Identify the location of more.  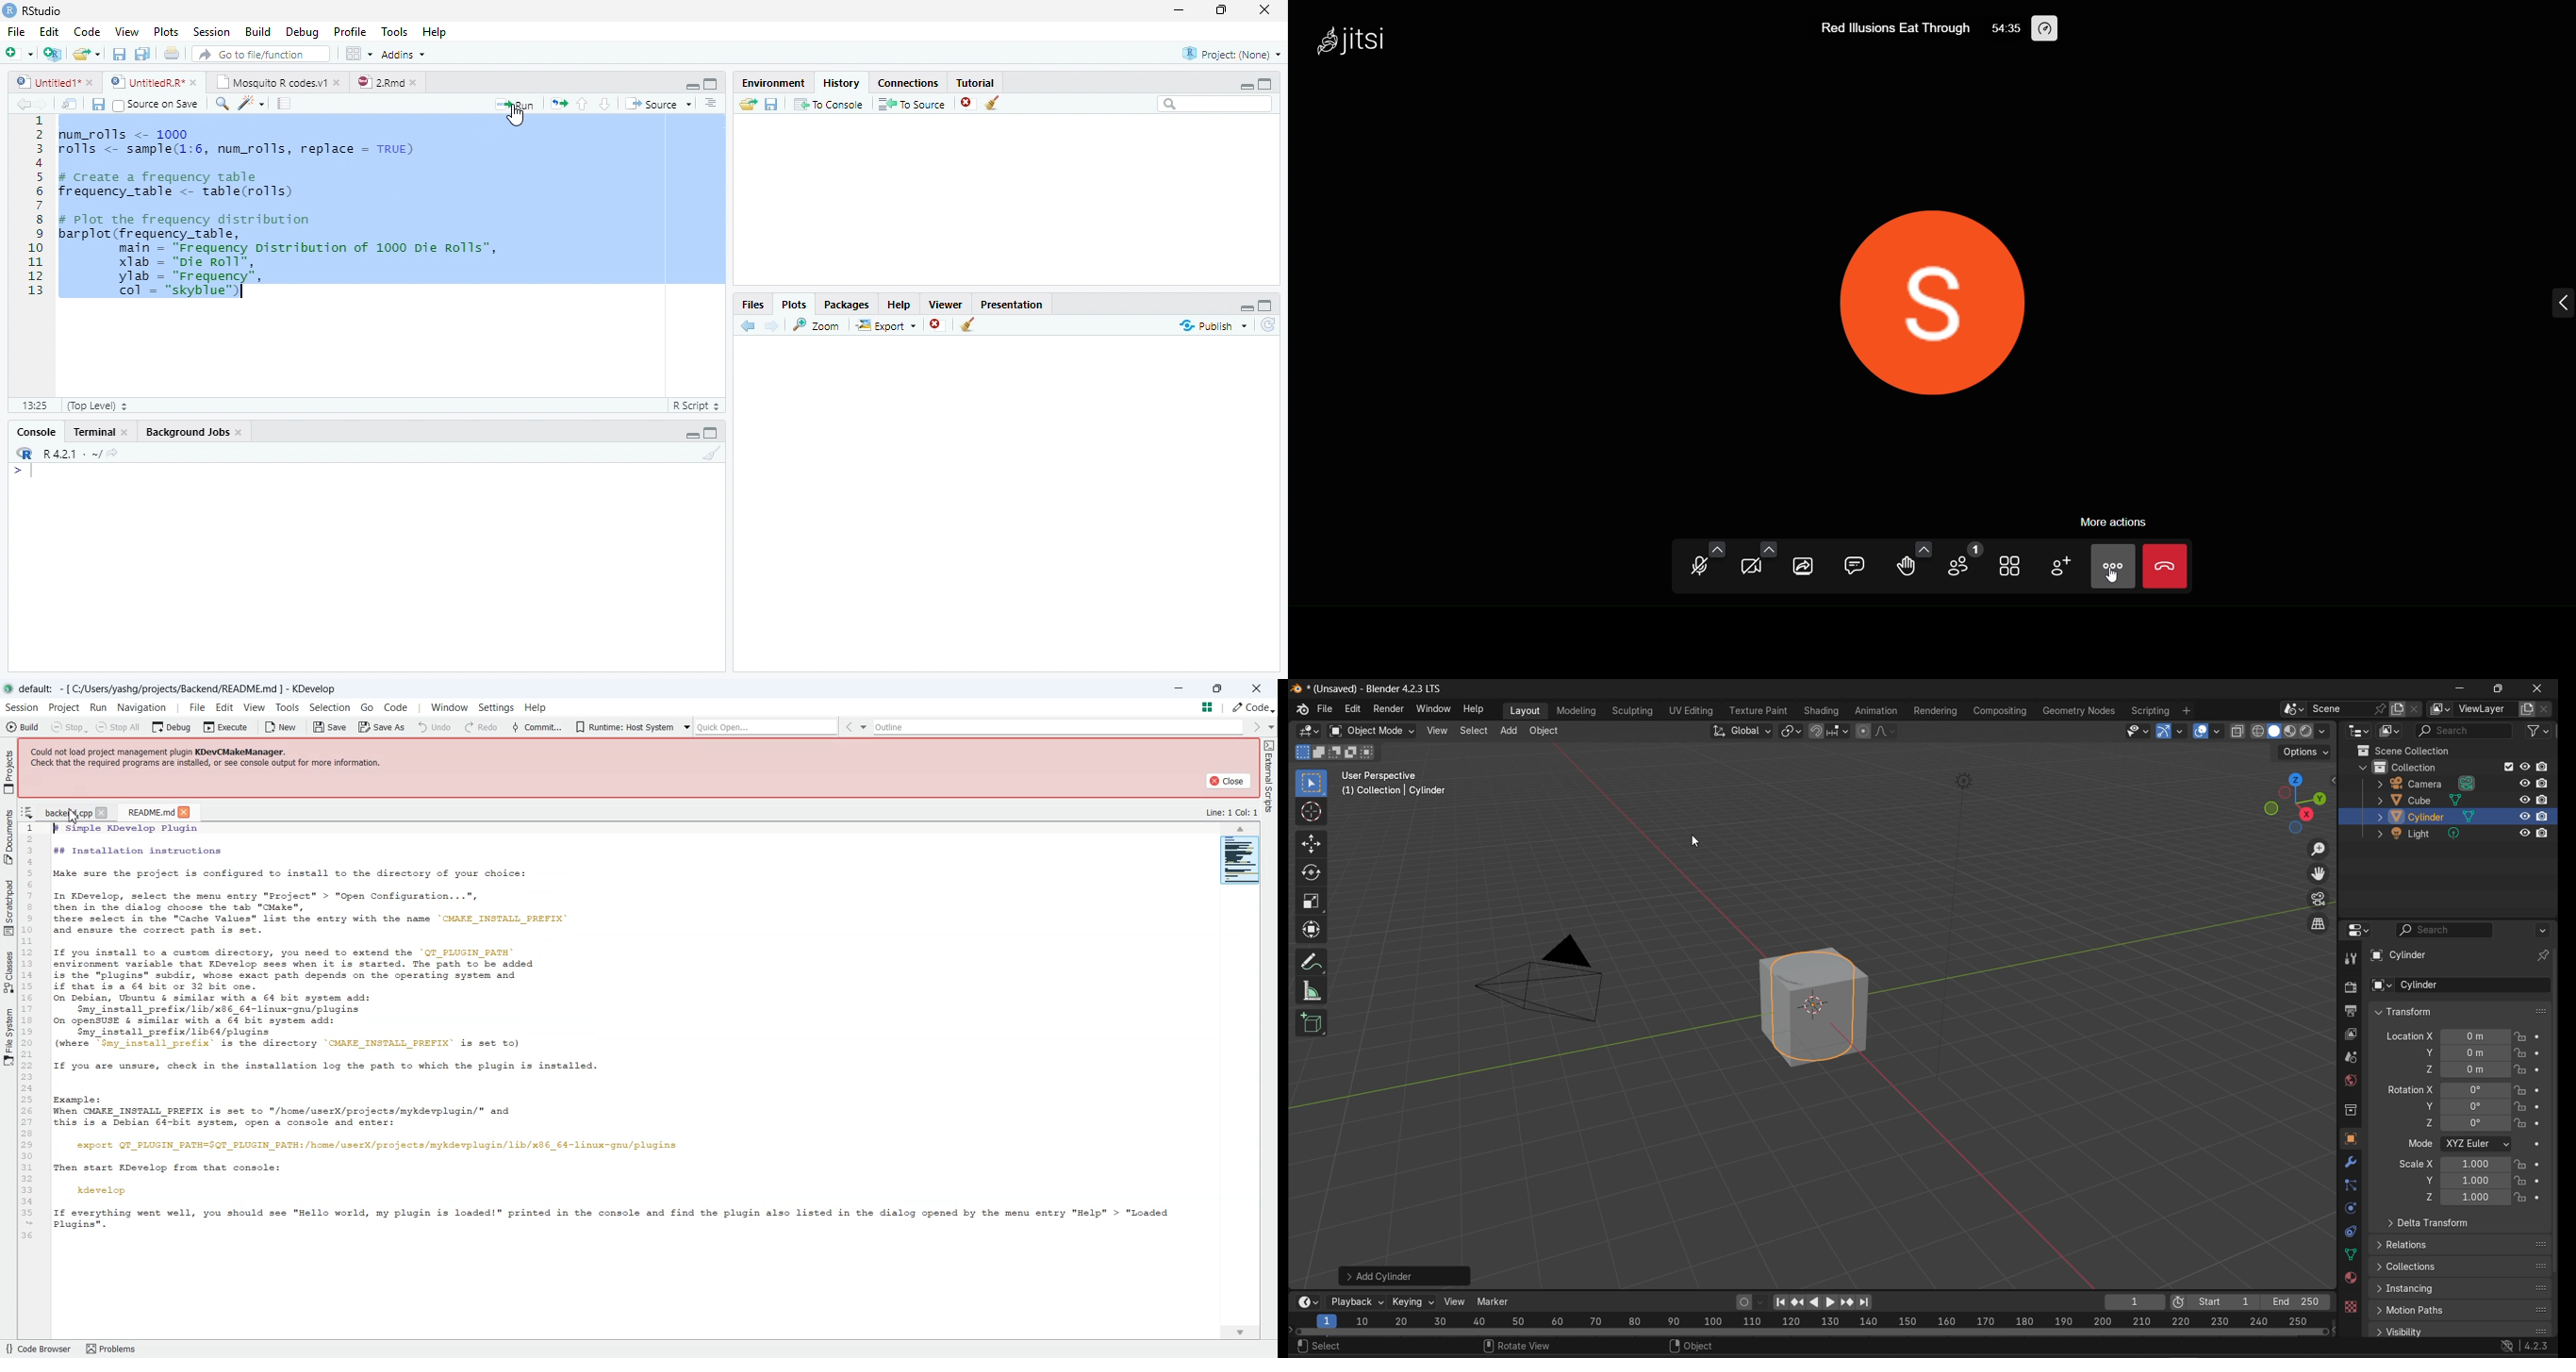
(2114, 565).